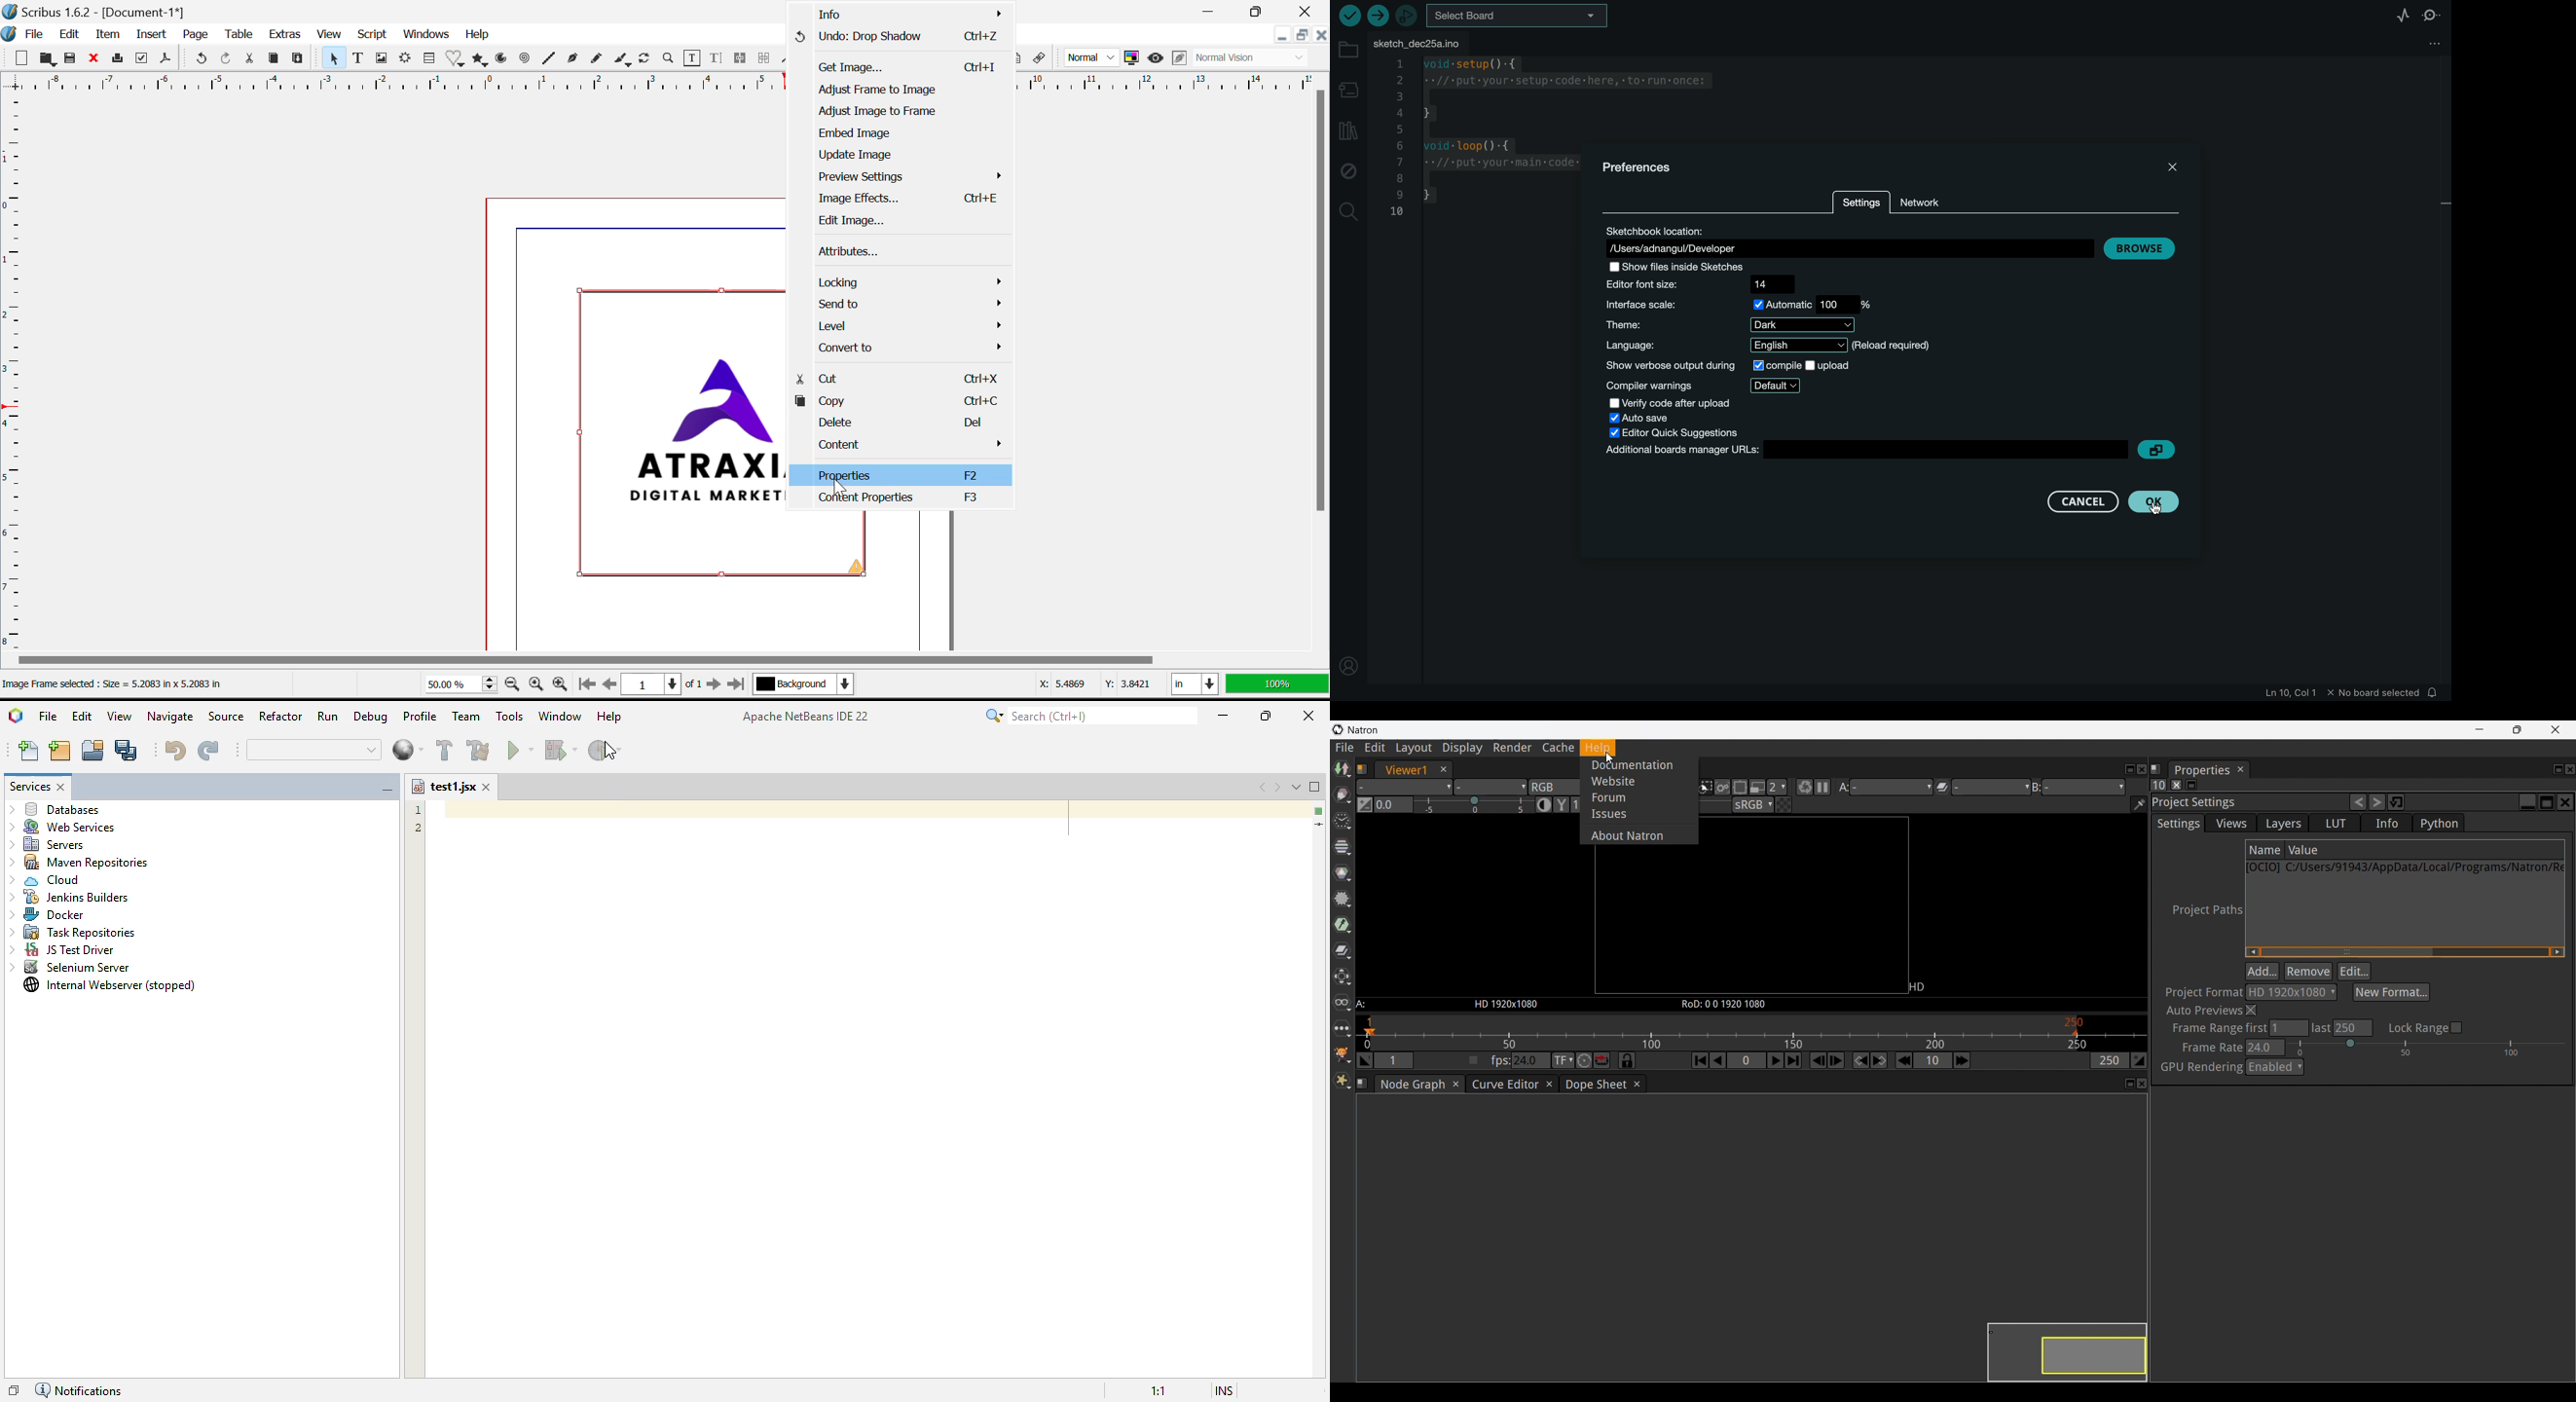 Image resolution: width=2576 pixels, height=1428 pixels. What do you see at coordinates (661, 685) in the screenshot?
I see `1 of 1` at bounding box center [661, 685].